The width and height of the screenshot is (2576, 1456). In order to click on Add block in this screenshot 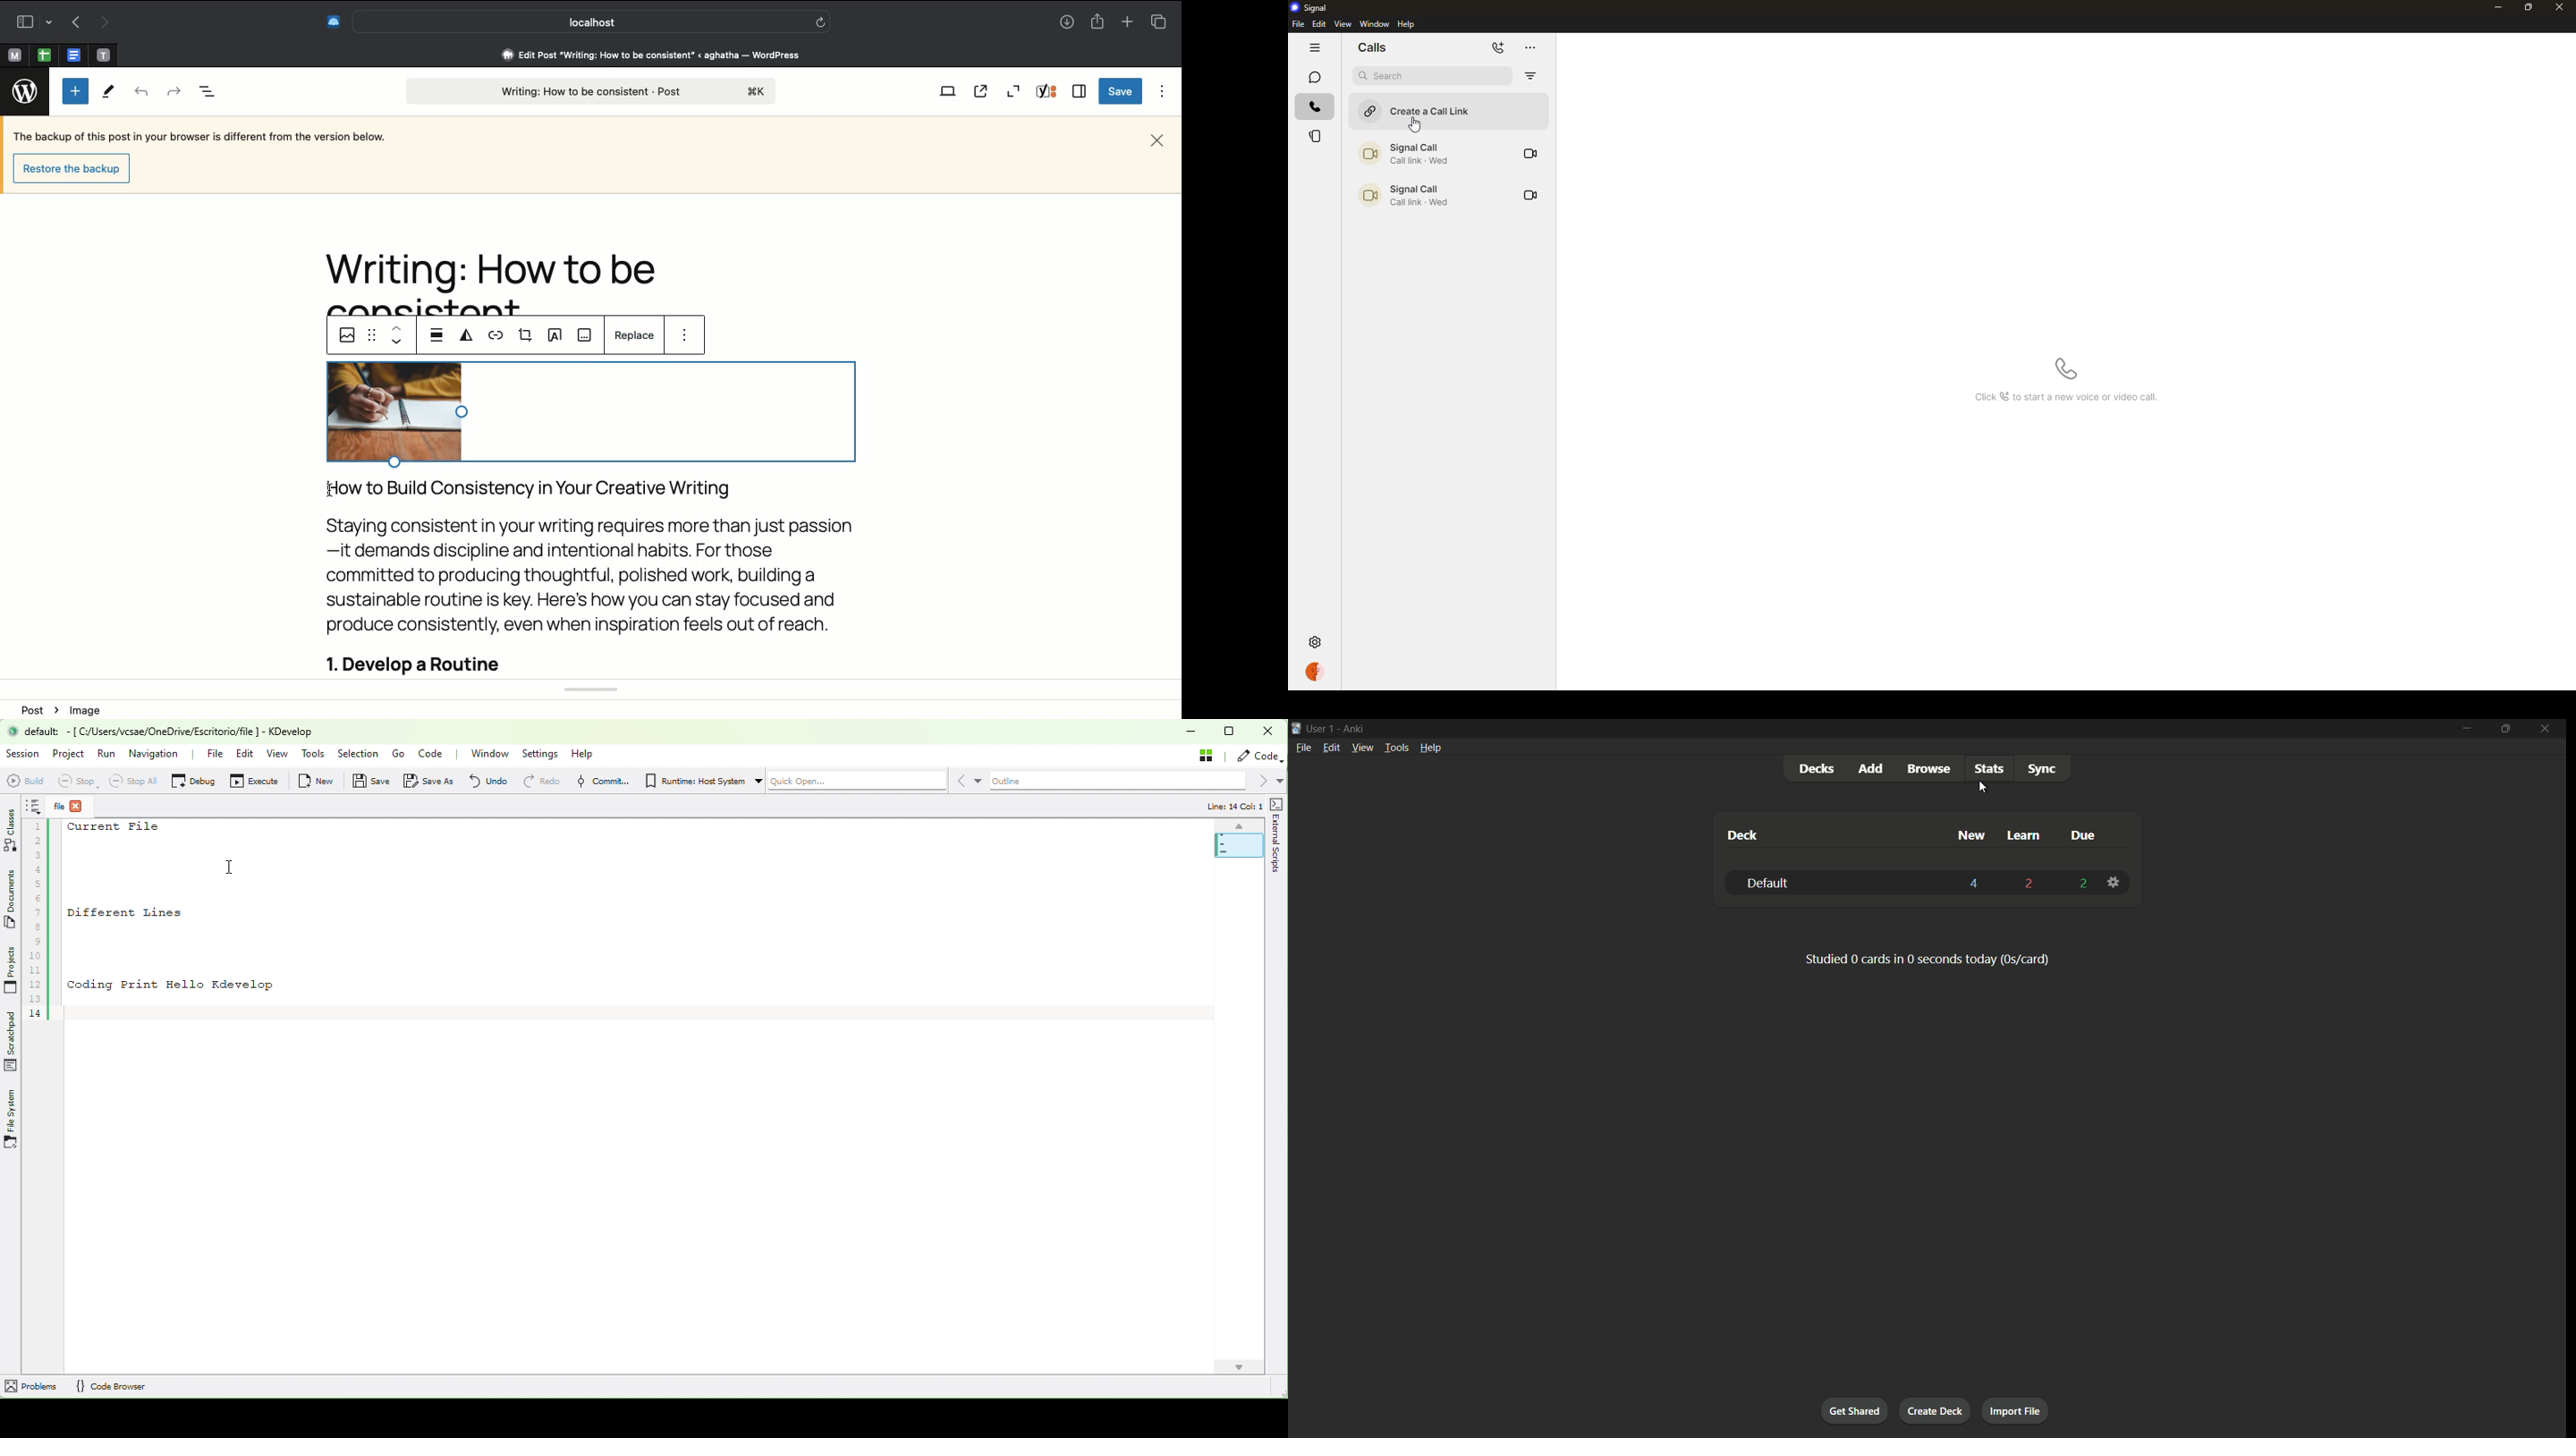, I will do `click(74, 91)`.